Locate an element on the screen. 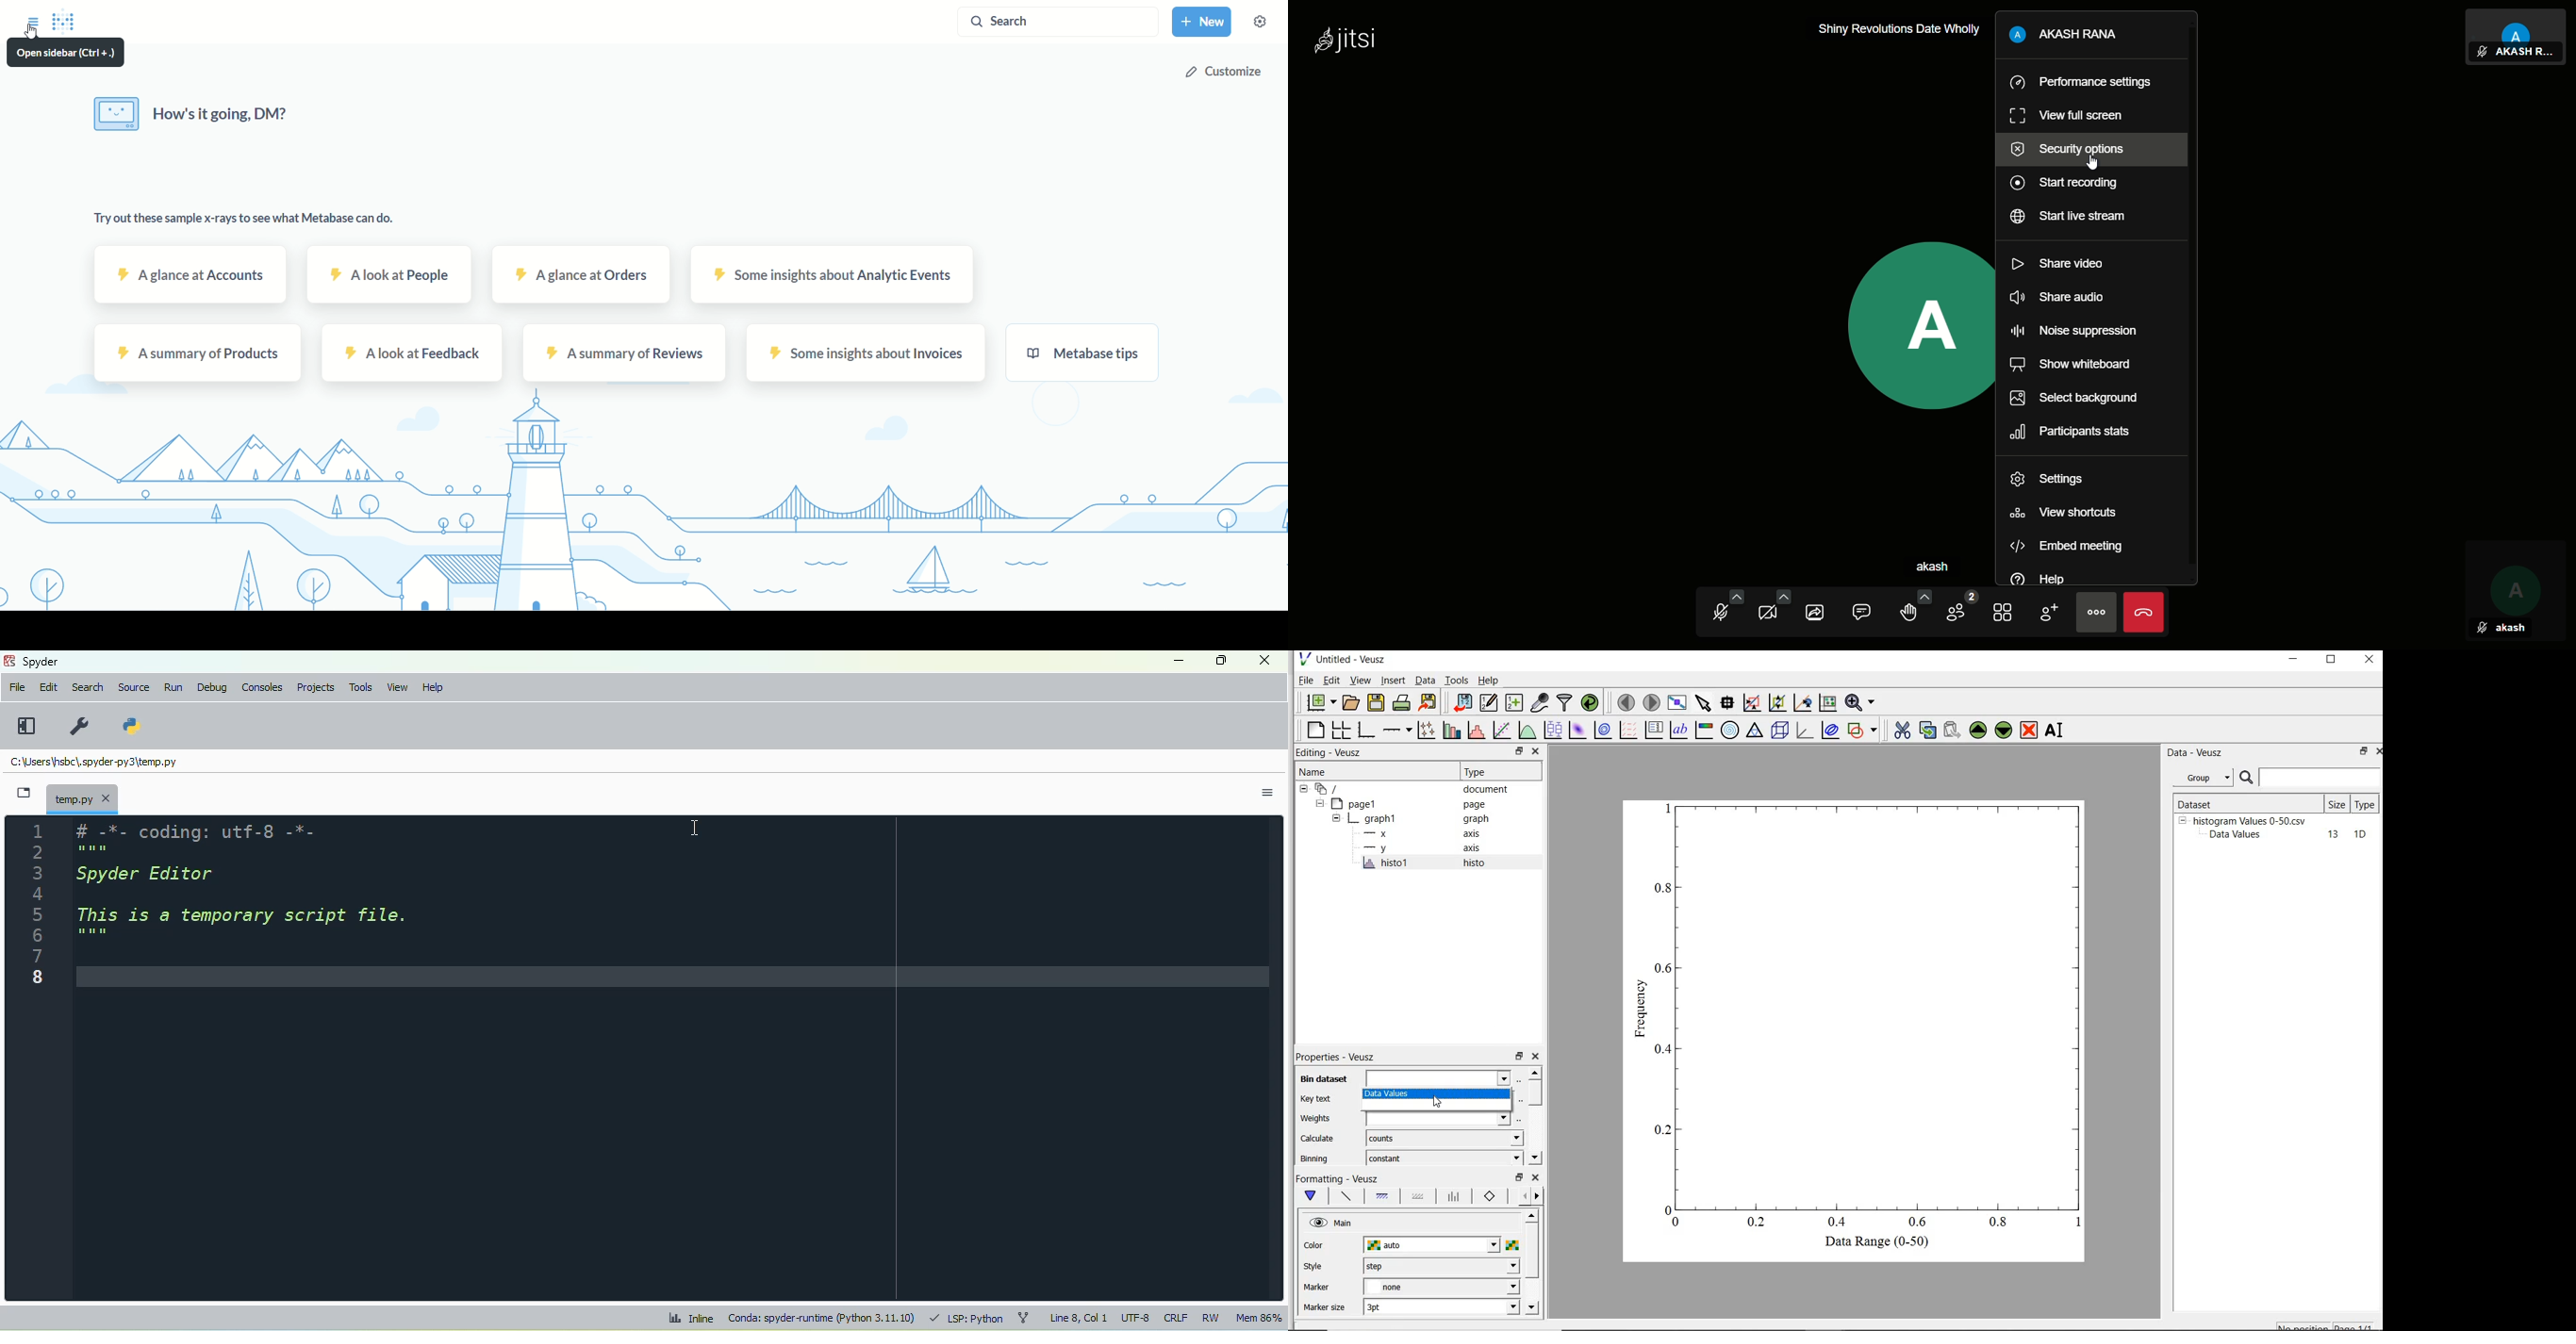 This screenshot has width=2576, height=1344. preferences is located at coordinates (81, 726).